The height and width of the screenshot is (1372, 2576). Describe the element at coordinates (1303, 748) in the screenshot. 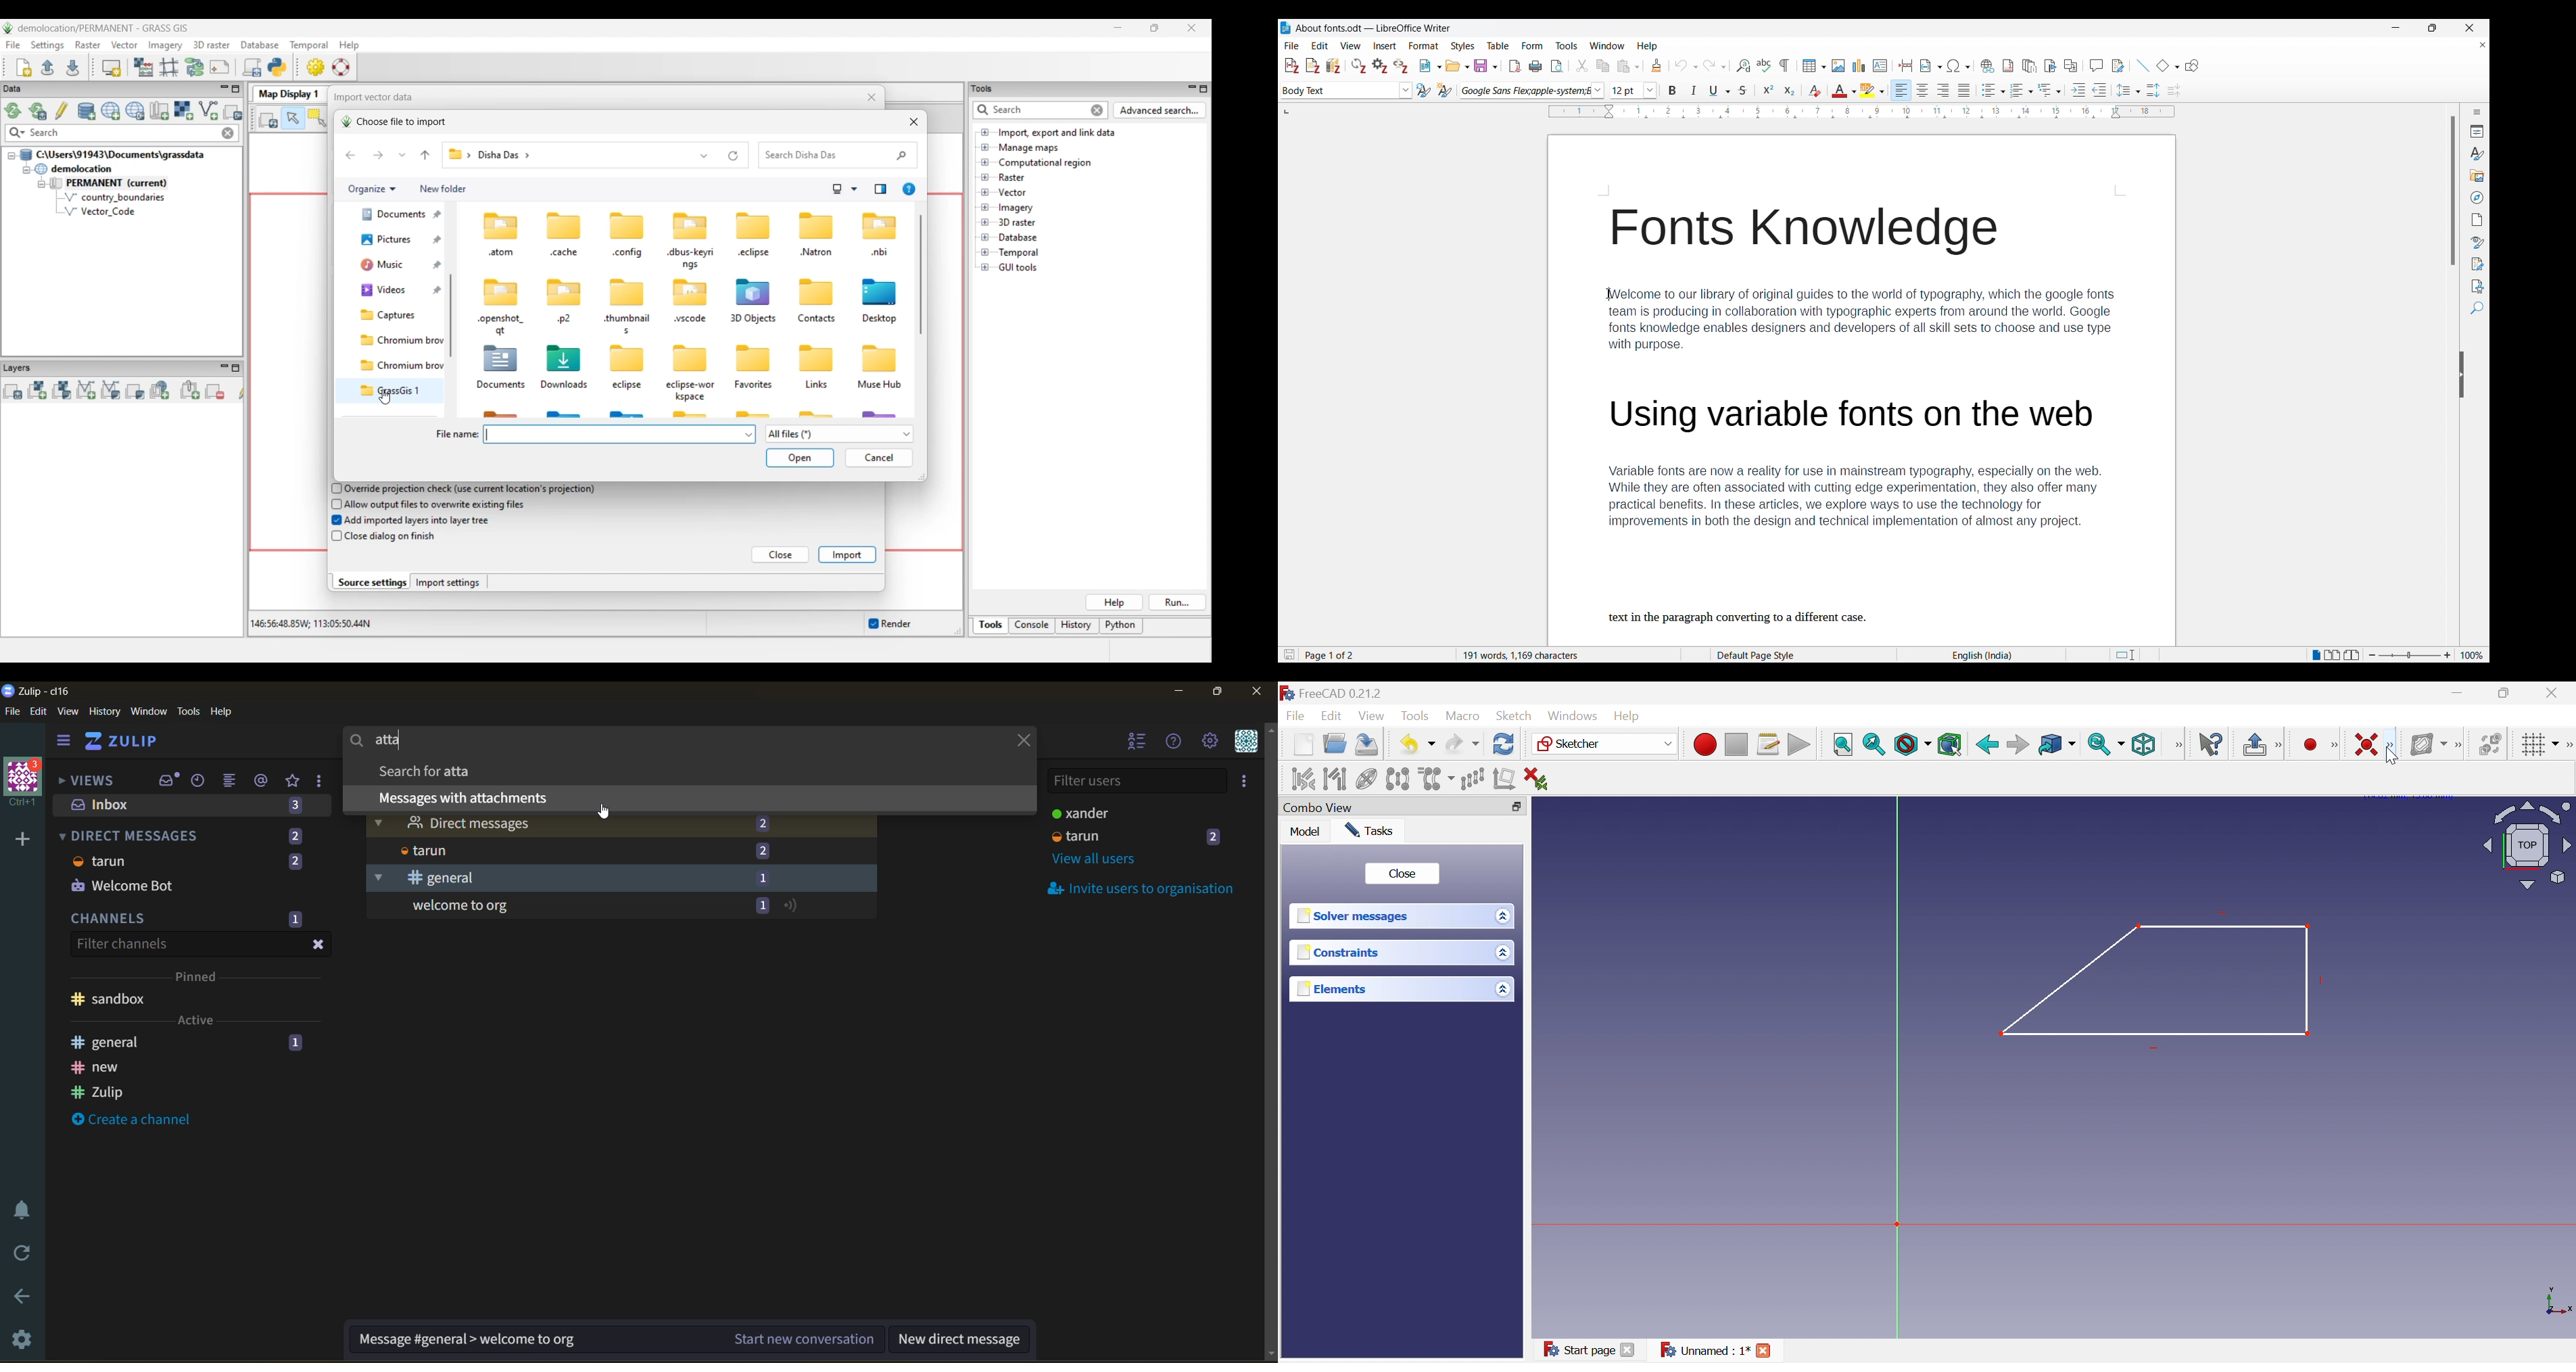

I see `New` at that location.